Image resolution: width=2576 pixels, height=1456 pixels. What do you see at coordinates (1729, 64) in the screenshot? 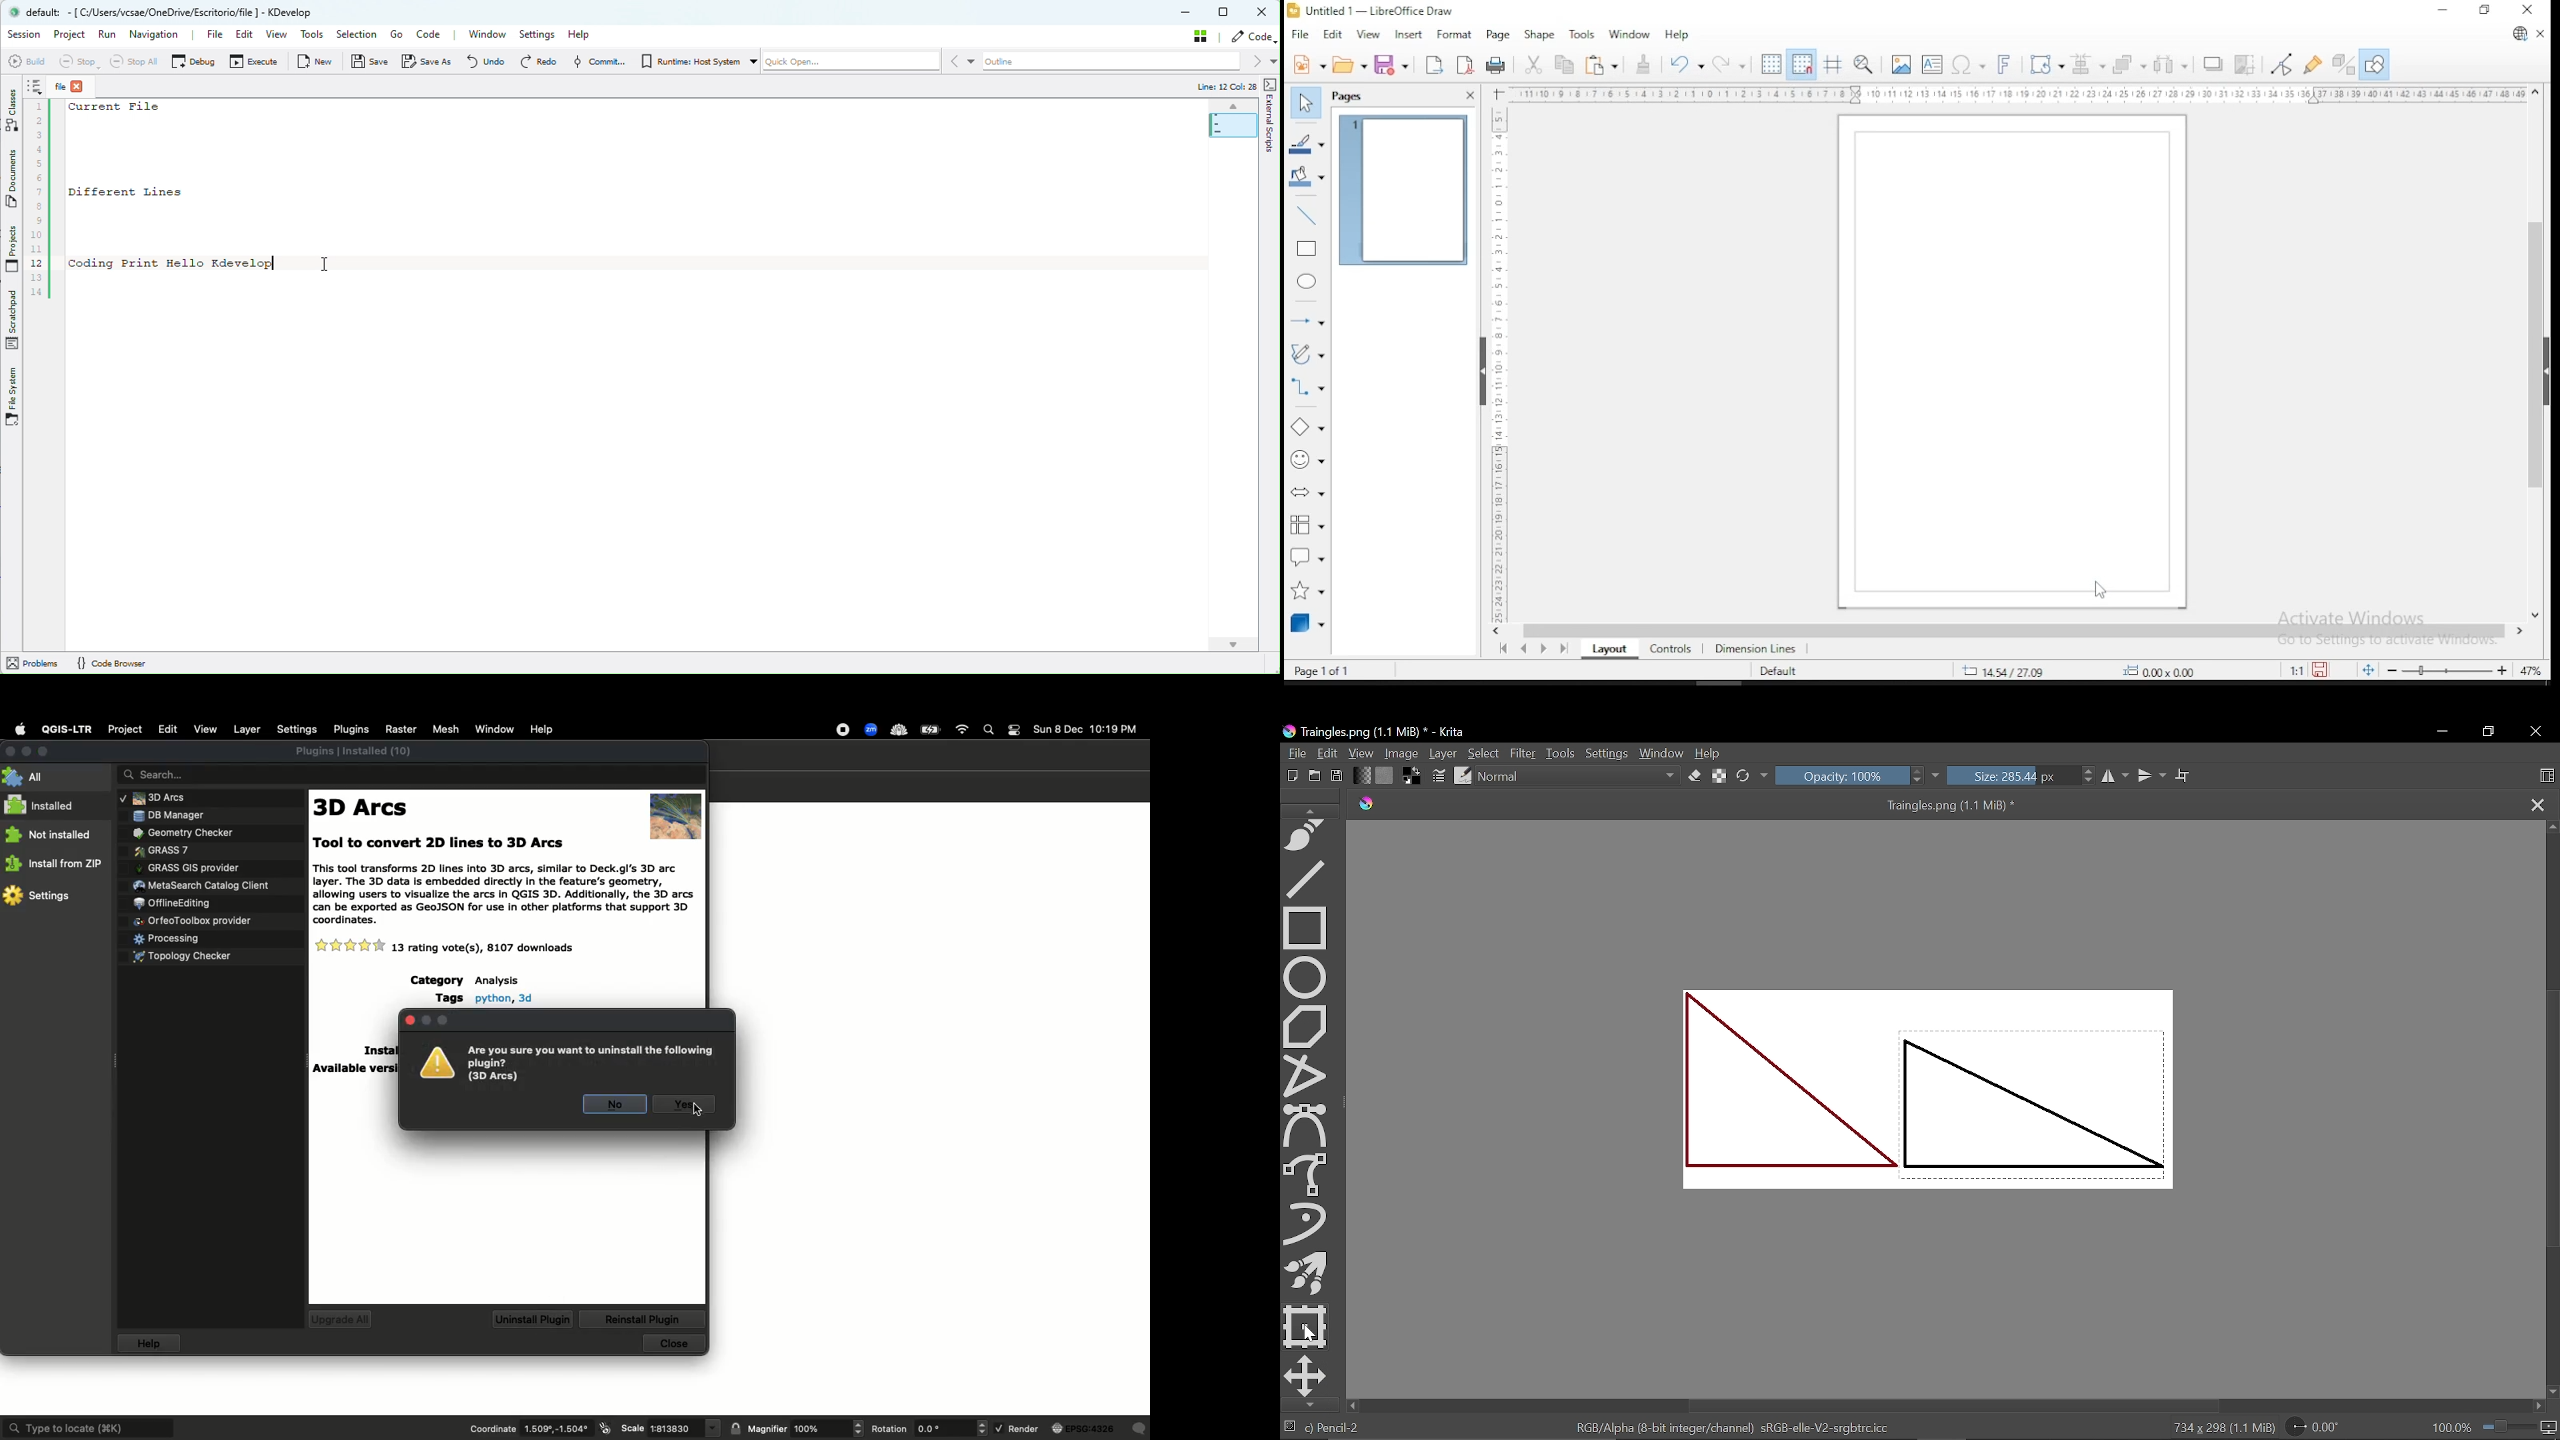
I see `redo` at bounding box center [1729, 64].